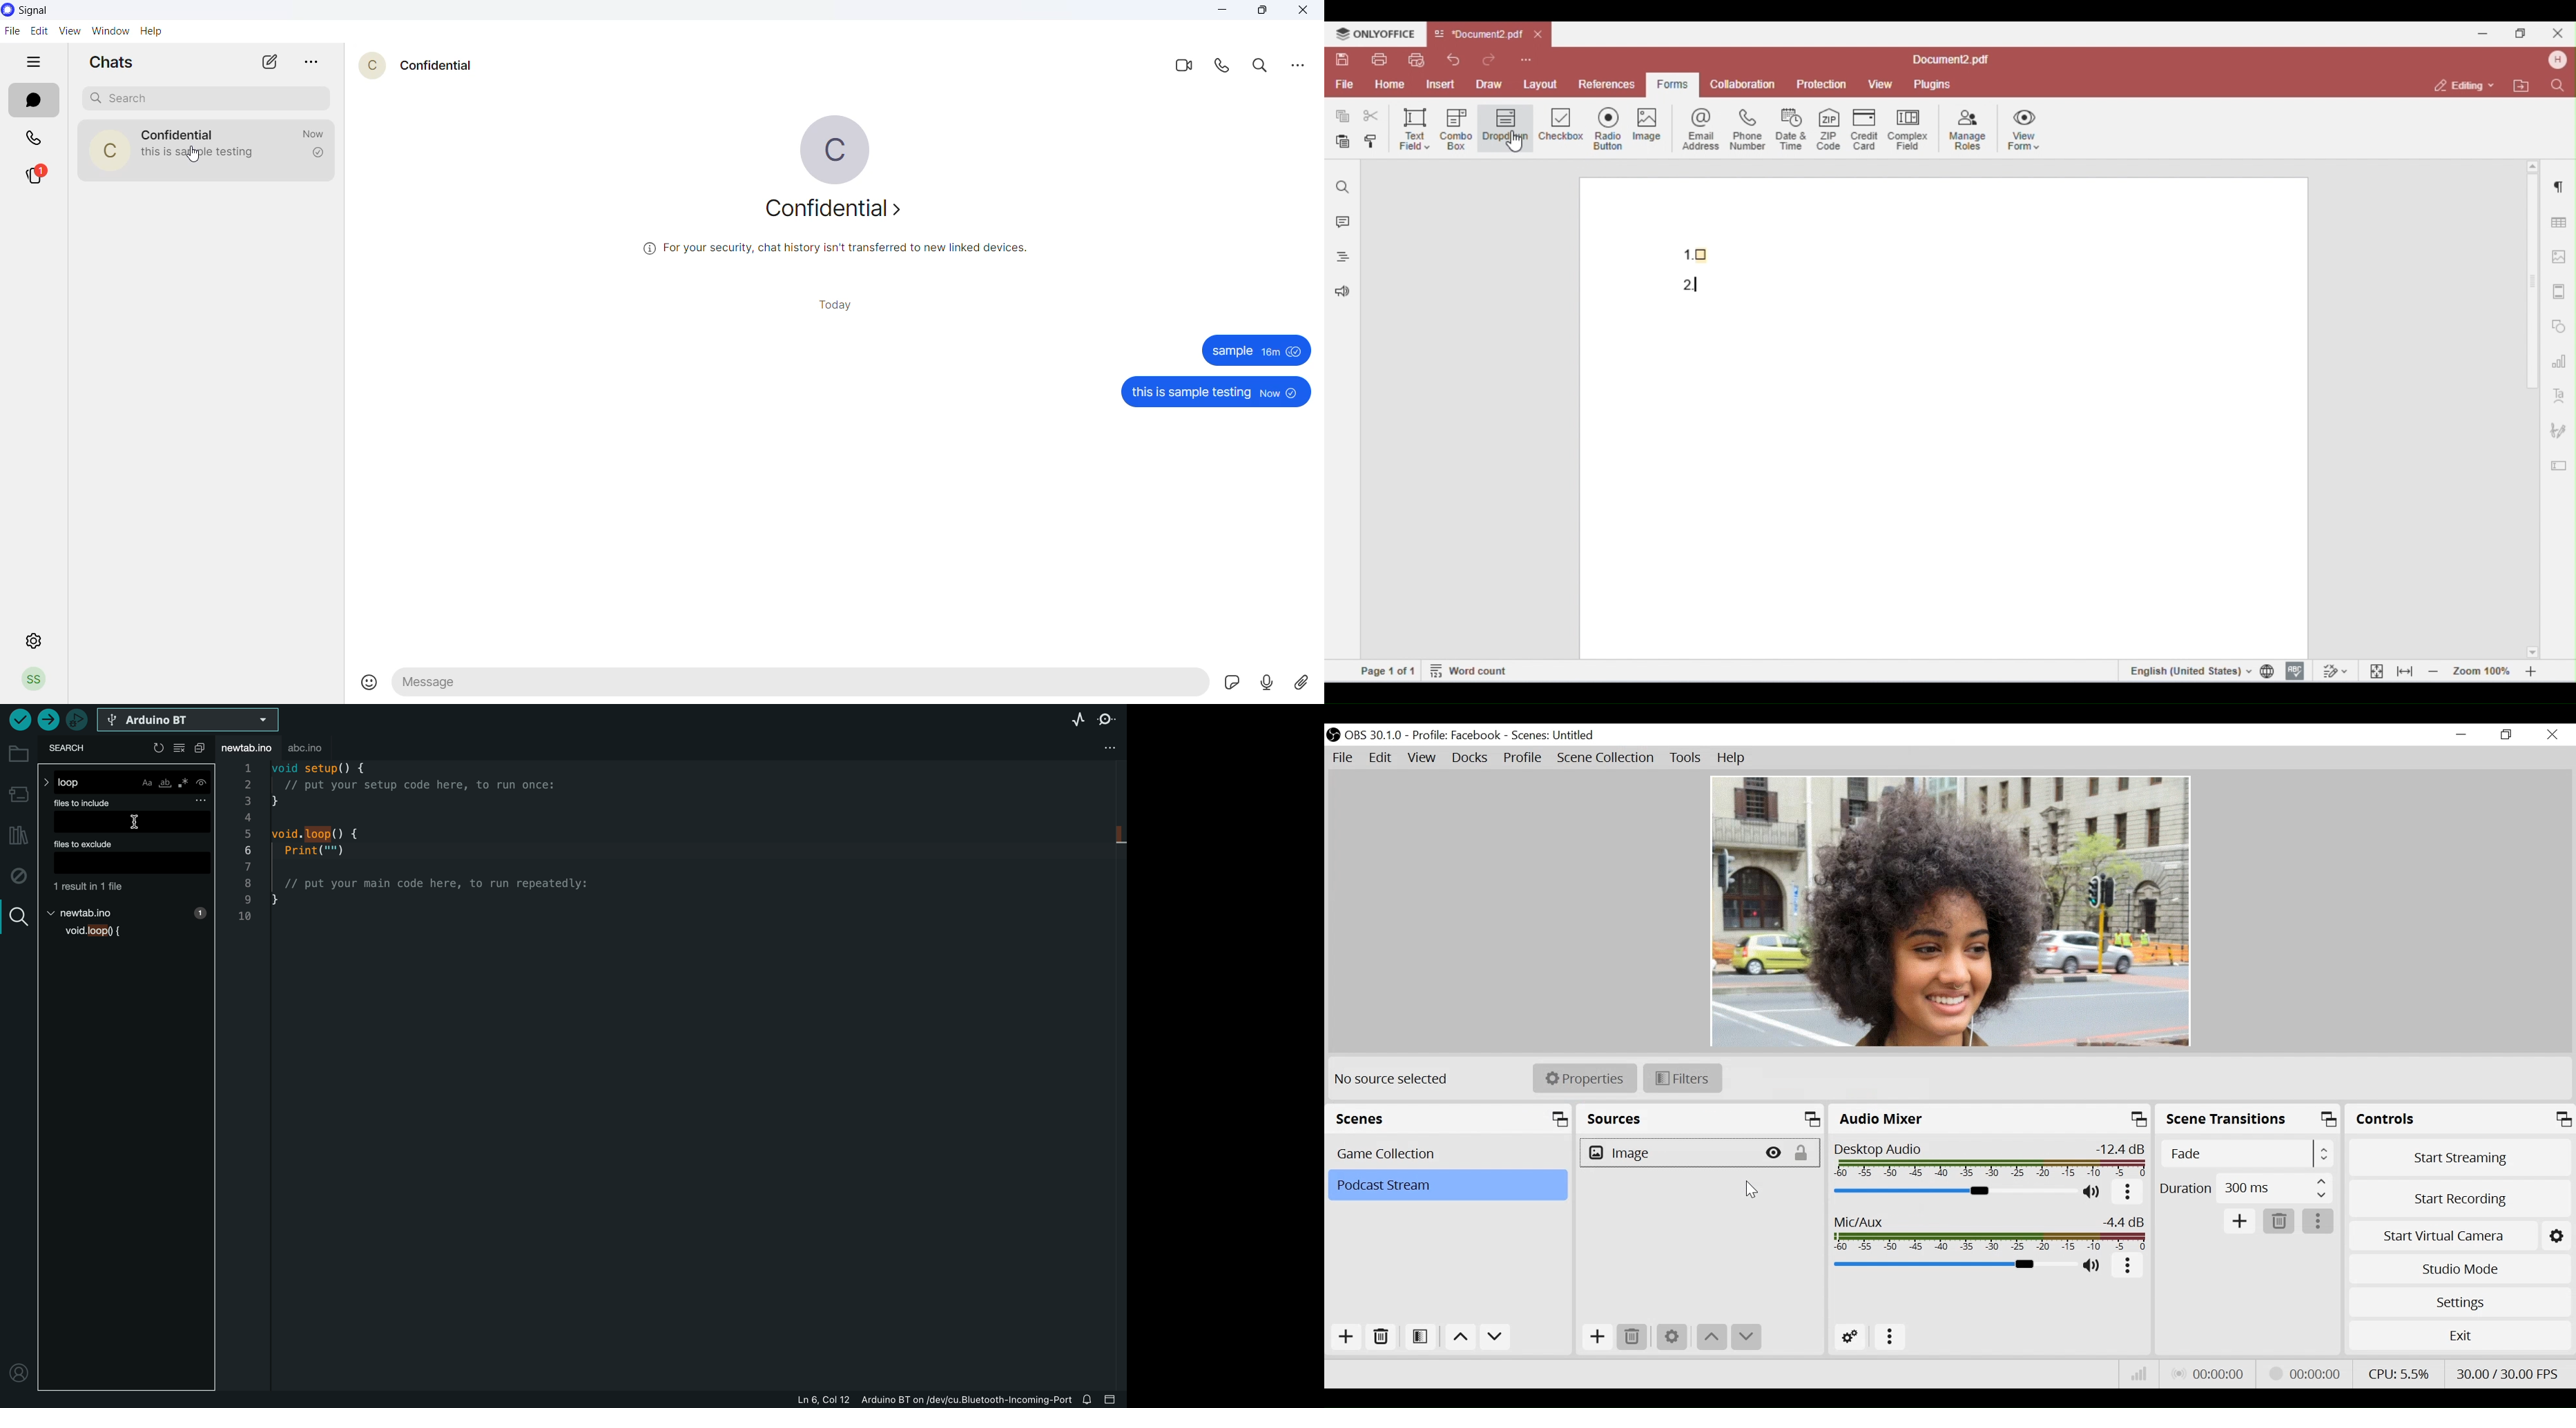 The height and width of the screenshot is (1428, 2576). I want to click on void loop, so click(99, 933).